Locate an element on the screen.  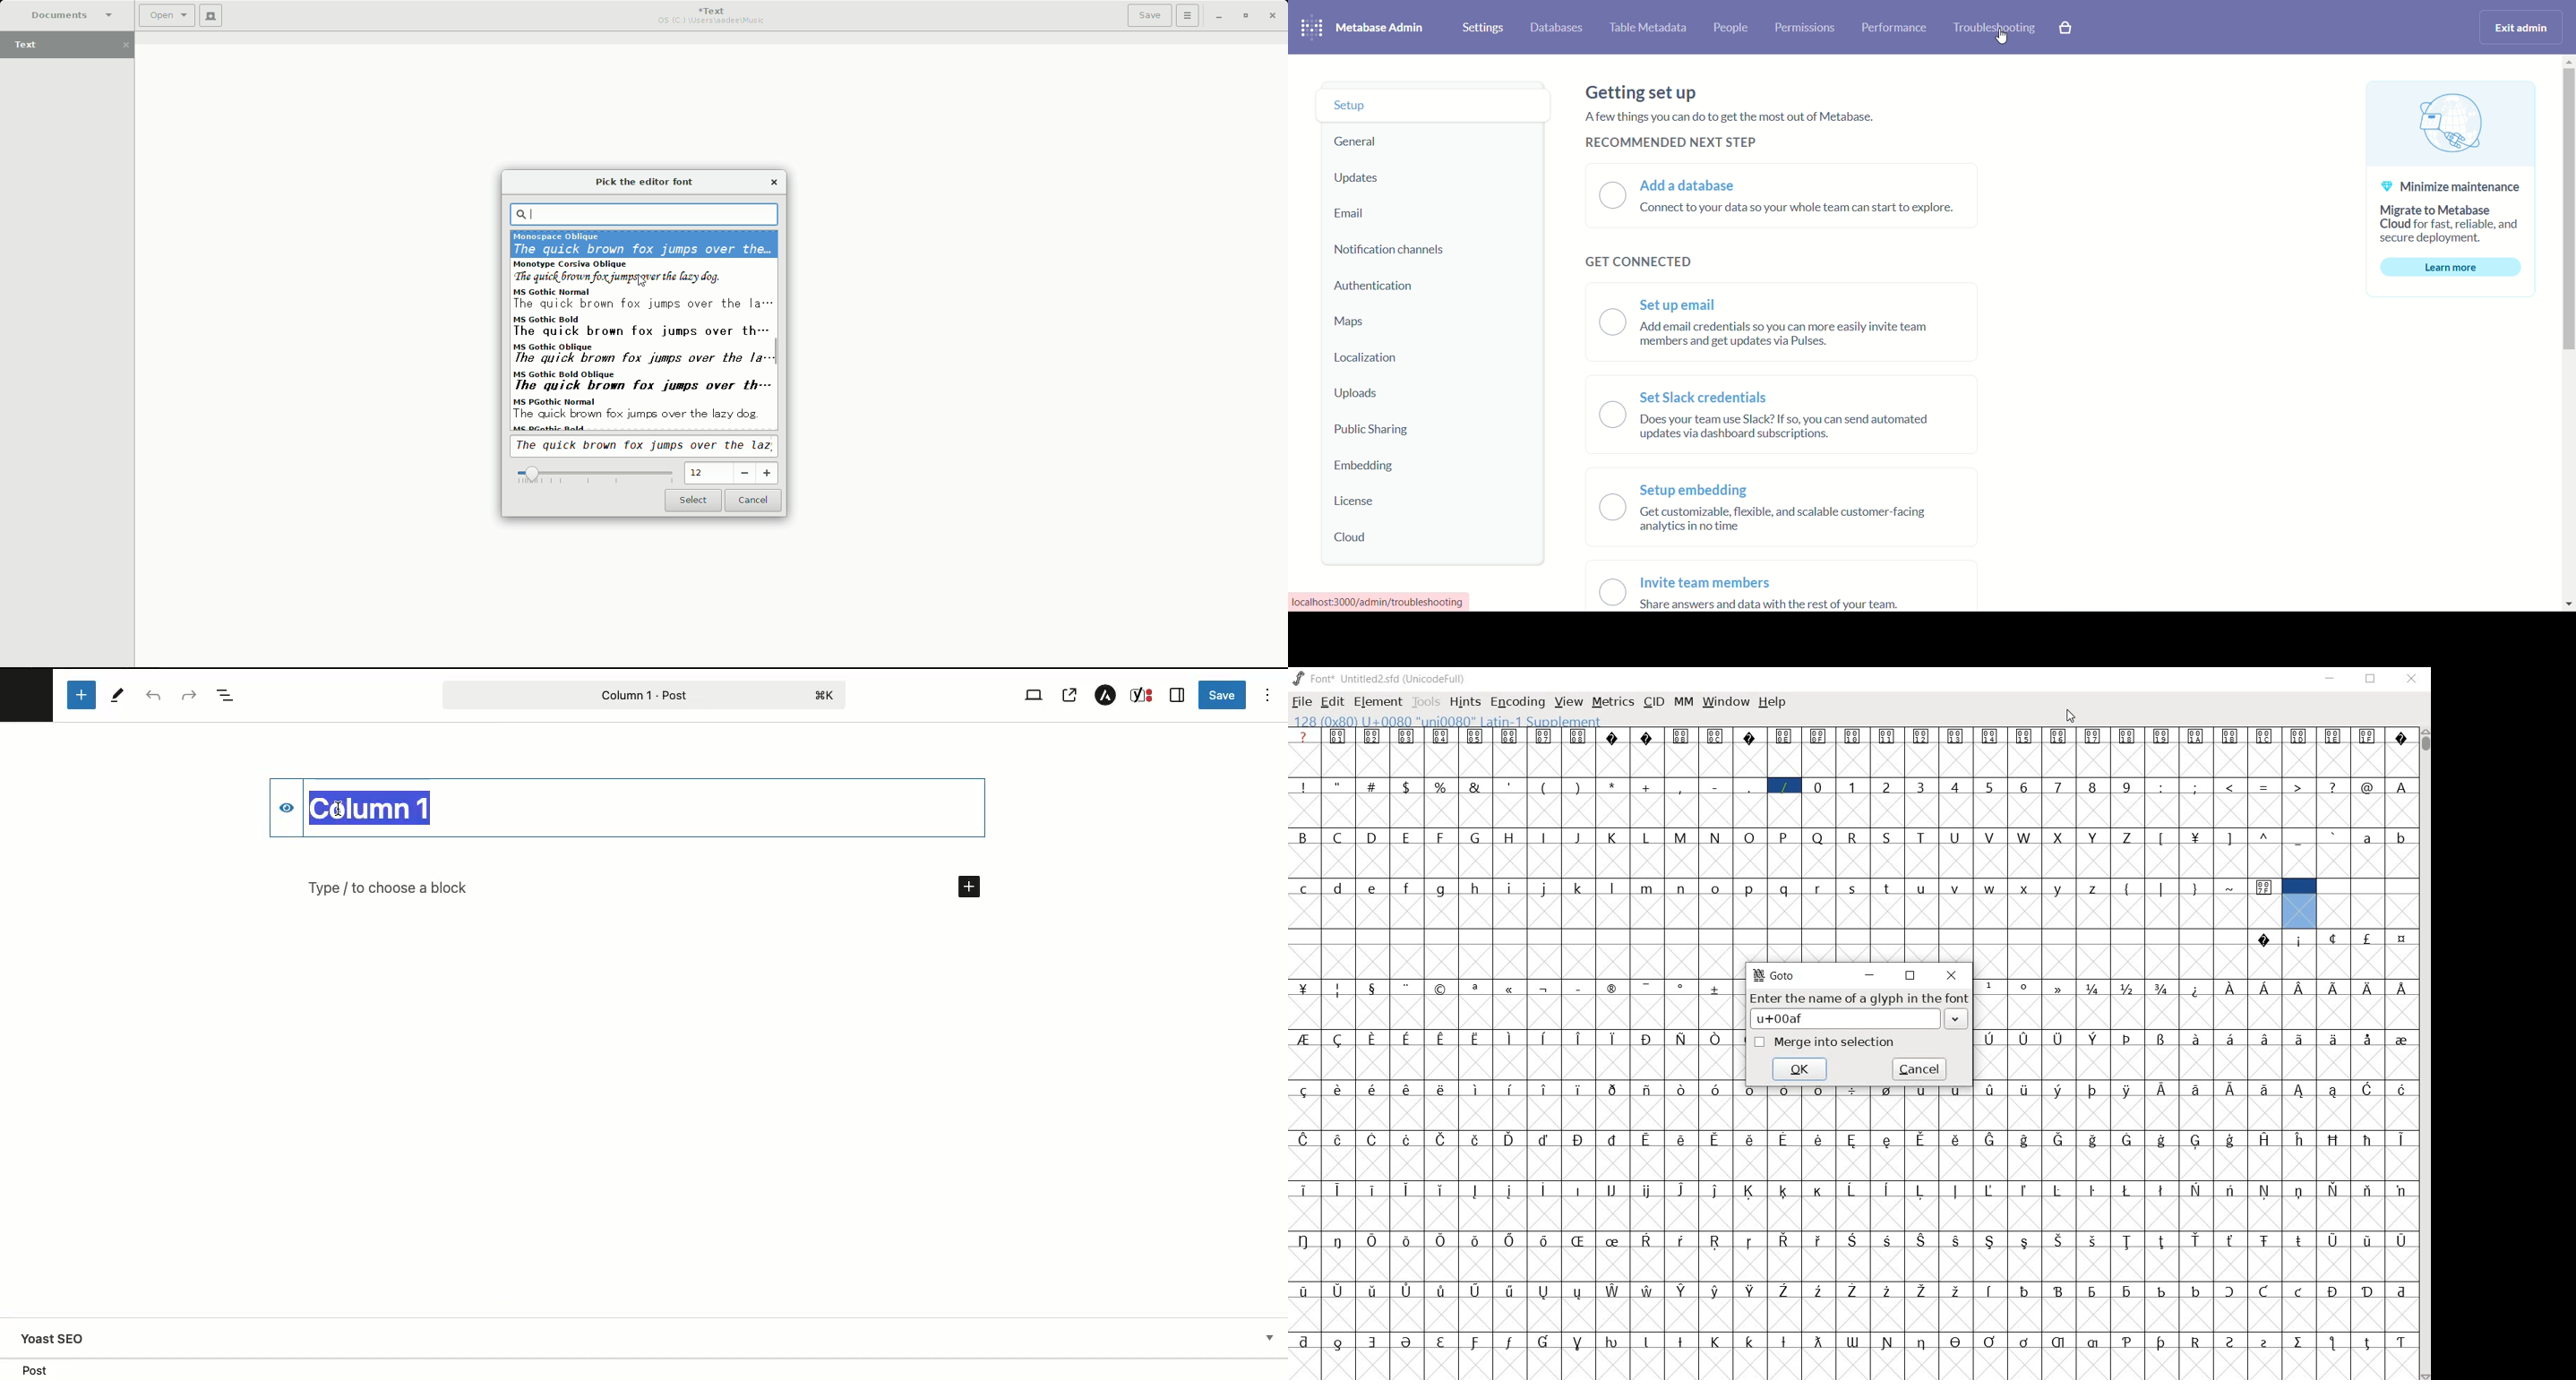
Yoast SEO is located at coordinates (653, 1338).